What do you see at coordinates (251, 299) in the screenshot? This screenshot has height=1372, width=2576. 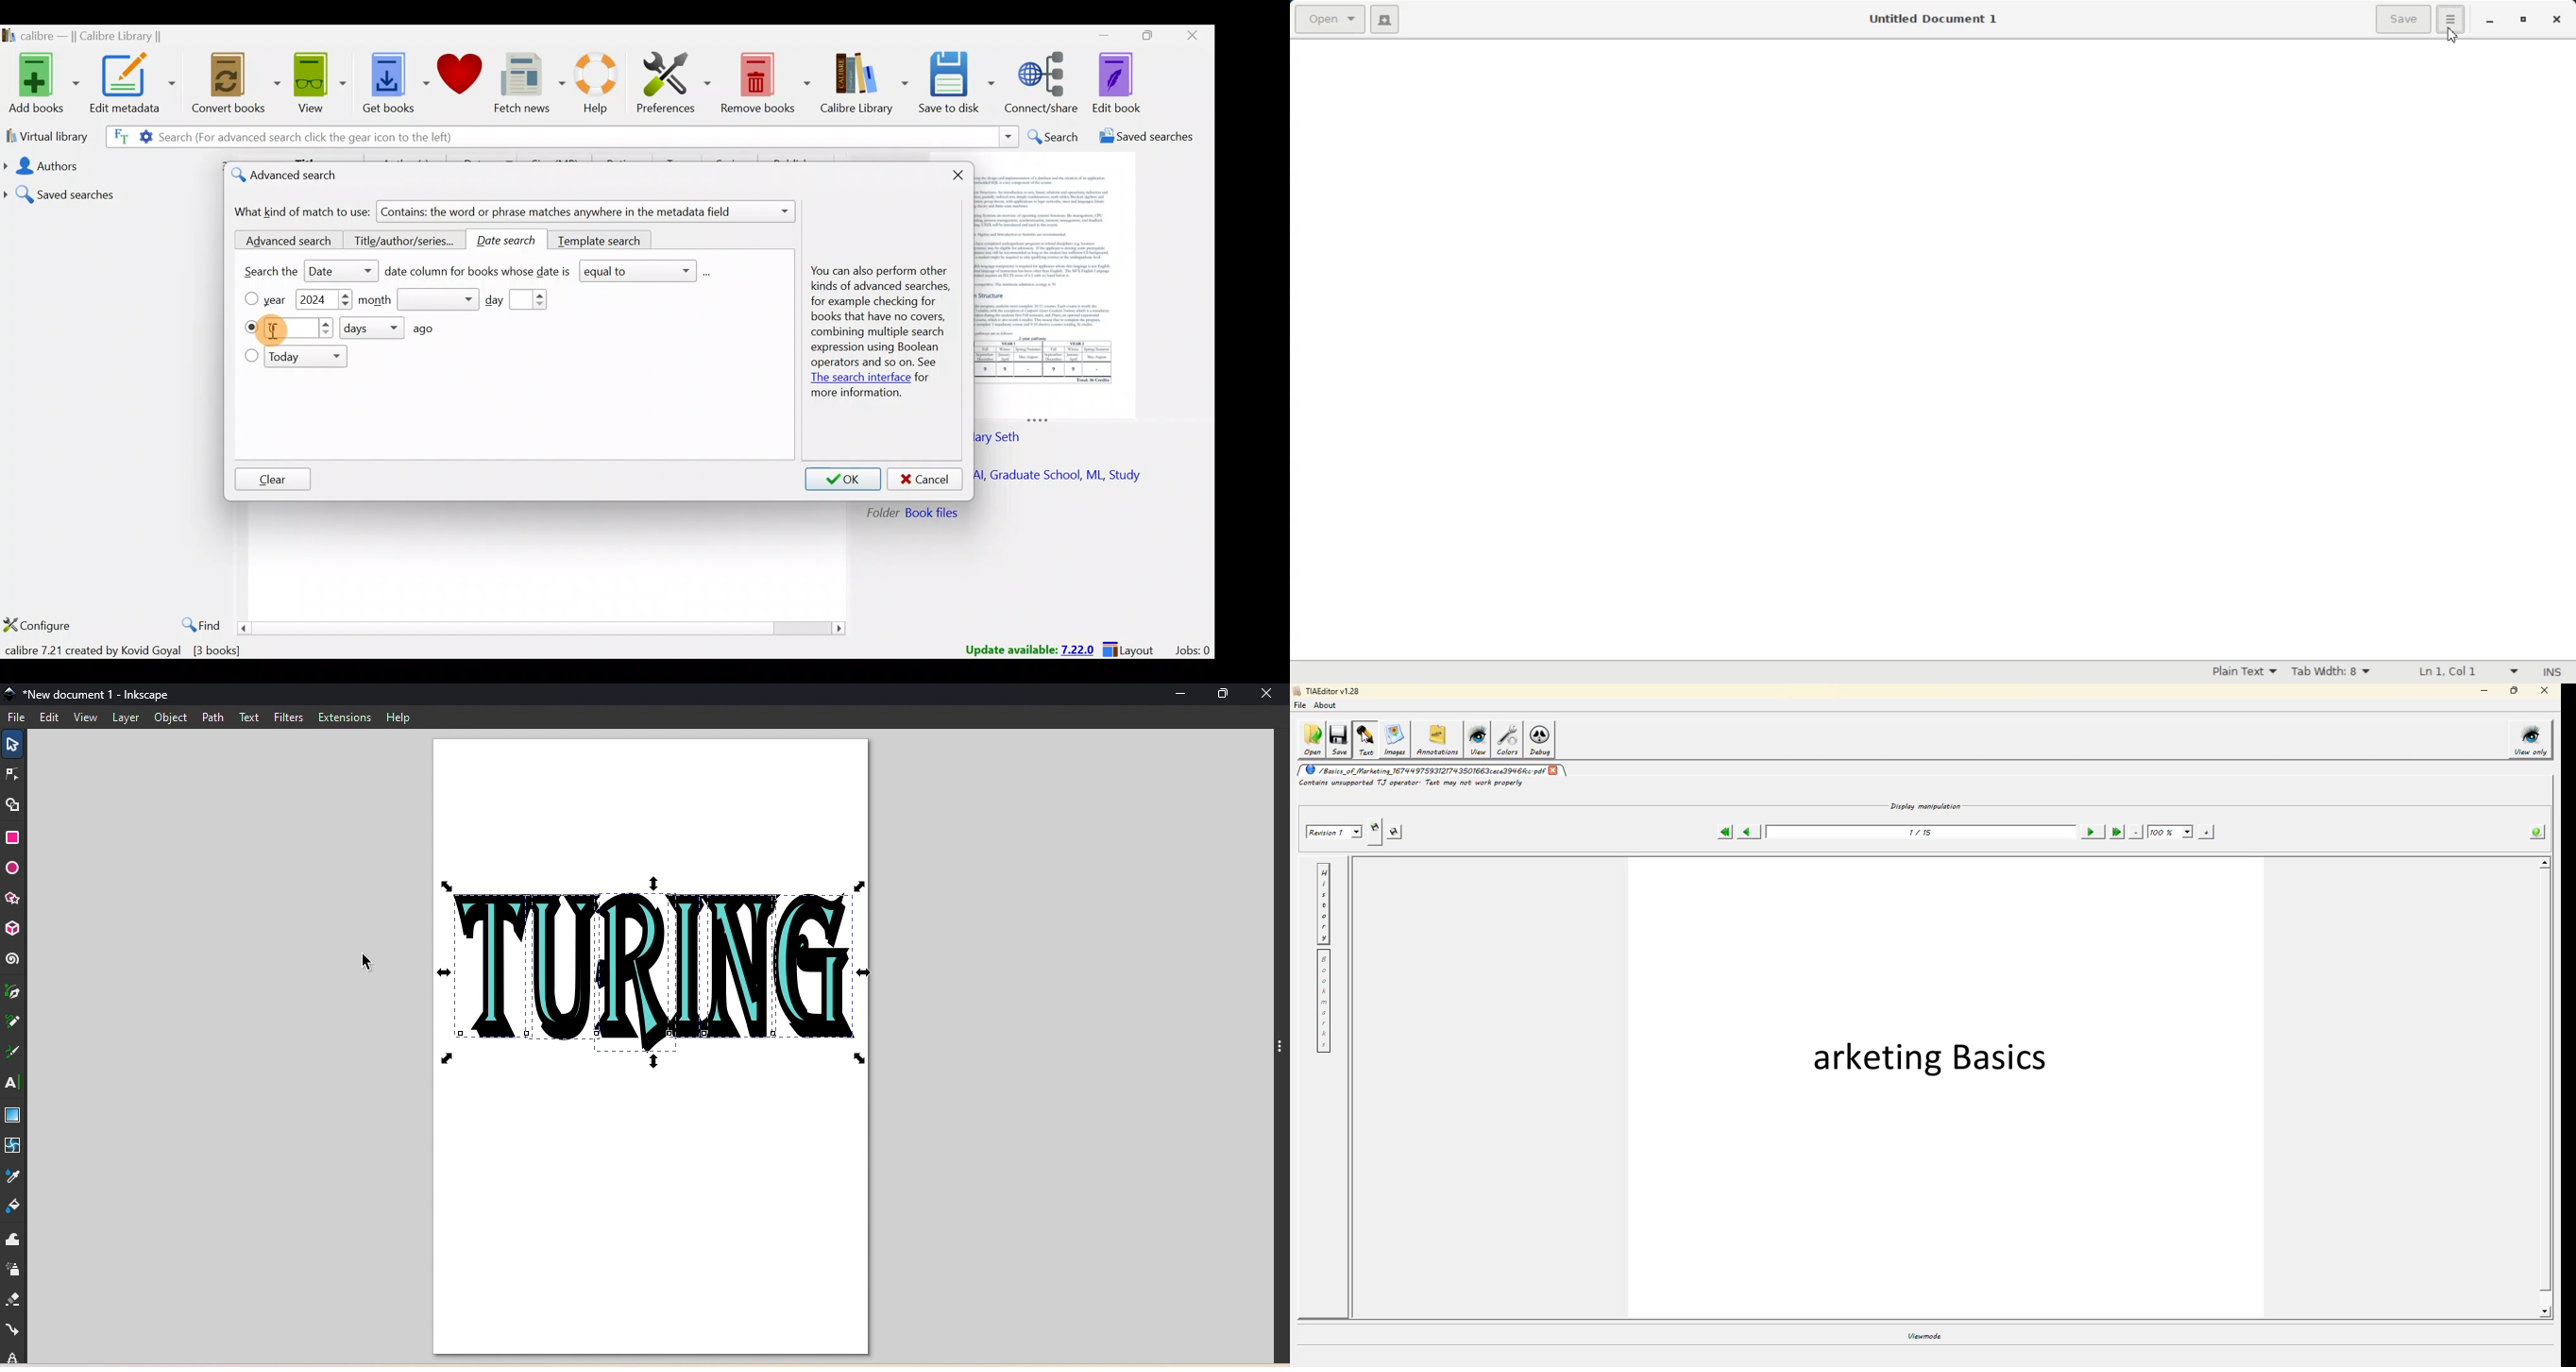 I see `Year checkbox` at bounding box center [251, 299].